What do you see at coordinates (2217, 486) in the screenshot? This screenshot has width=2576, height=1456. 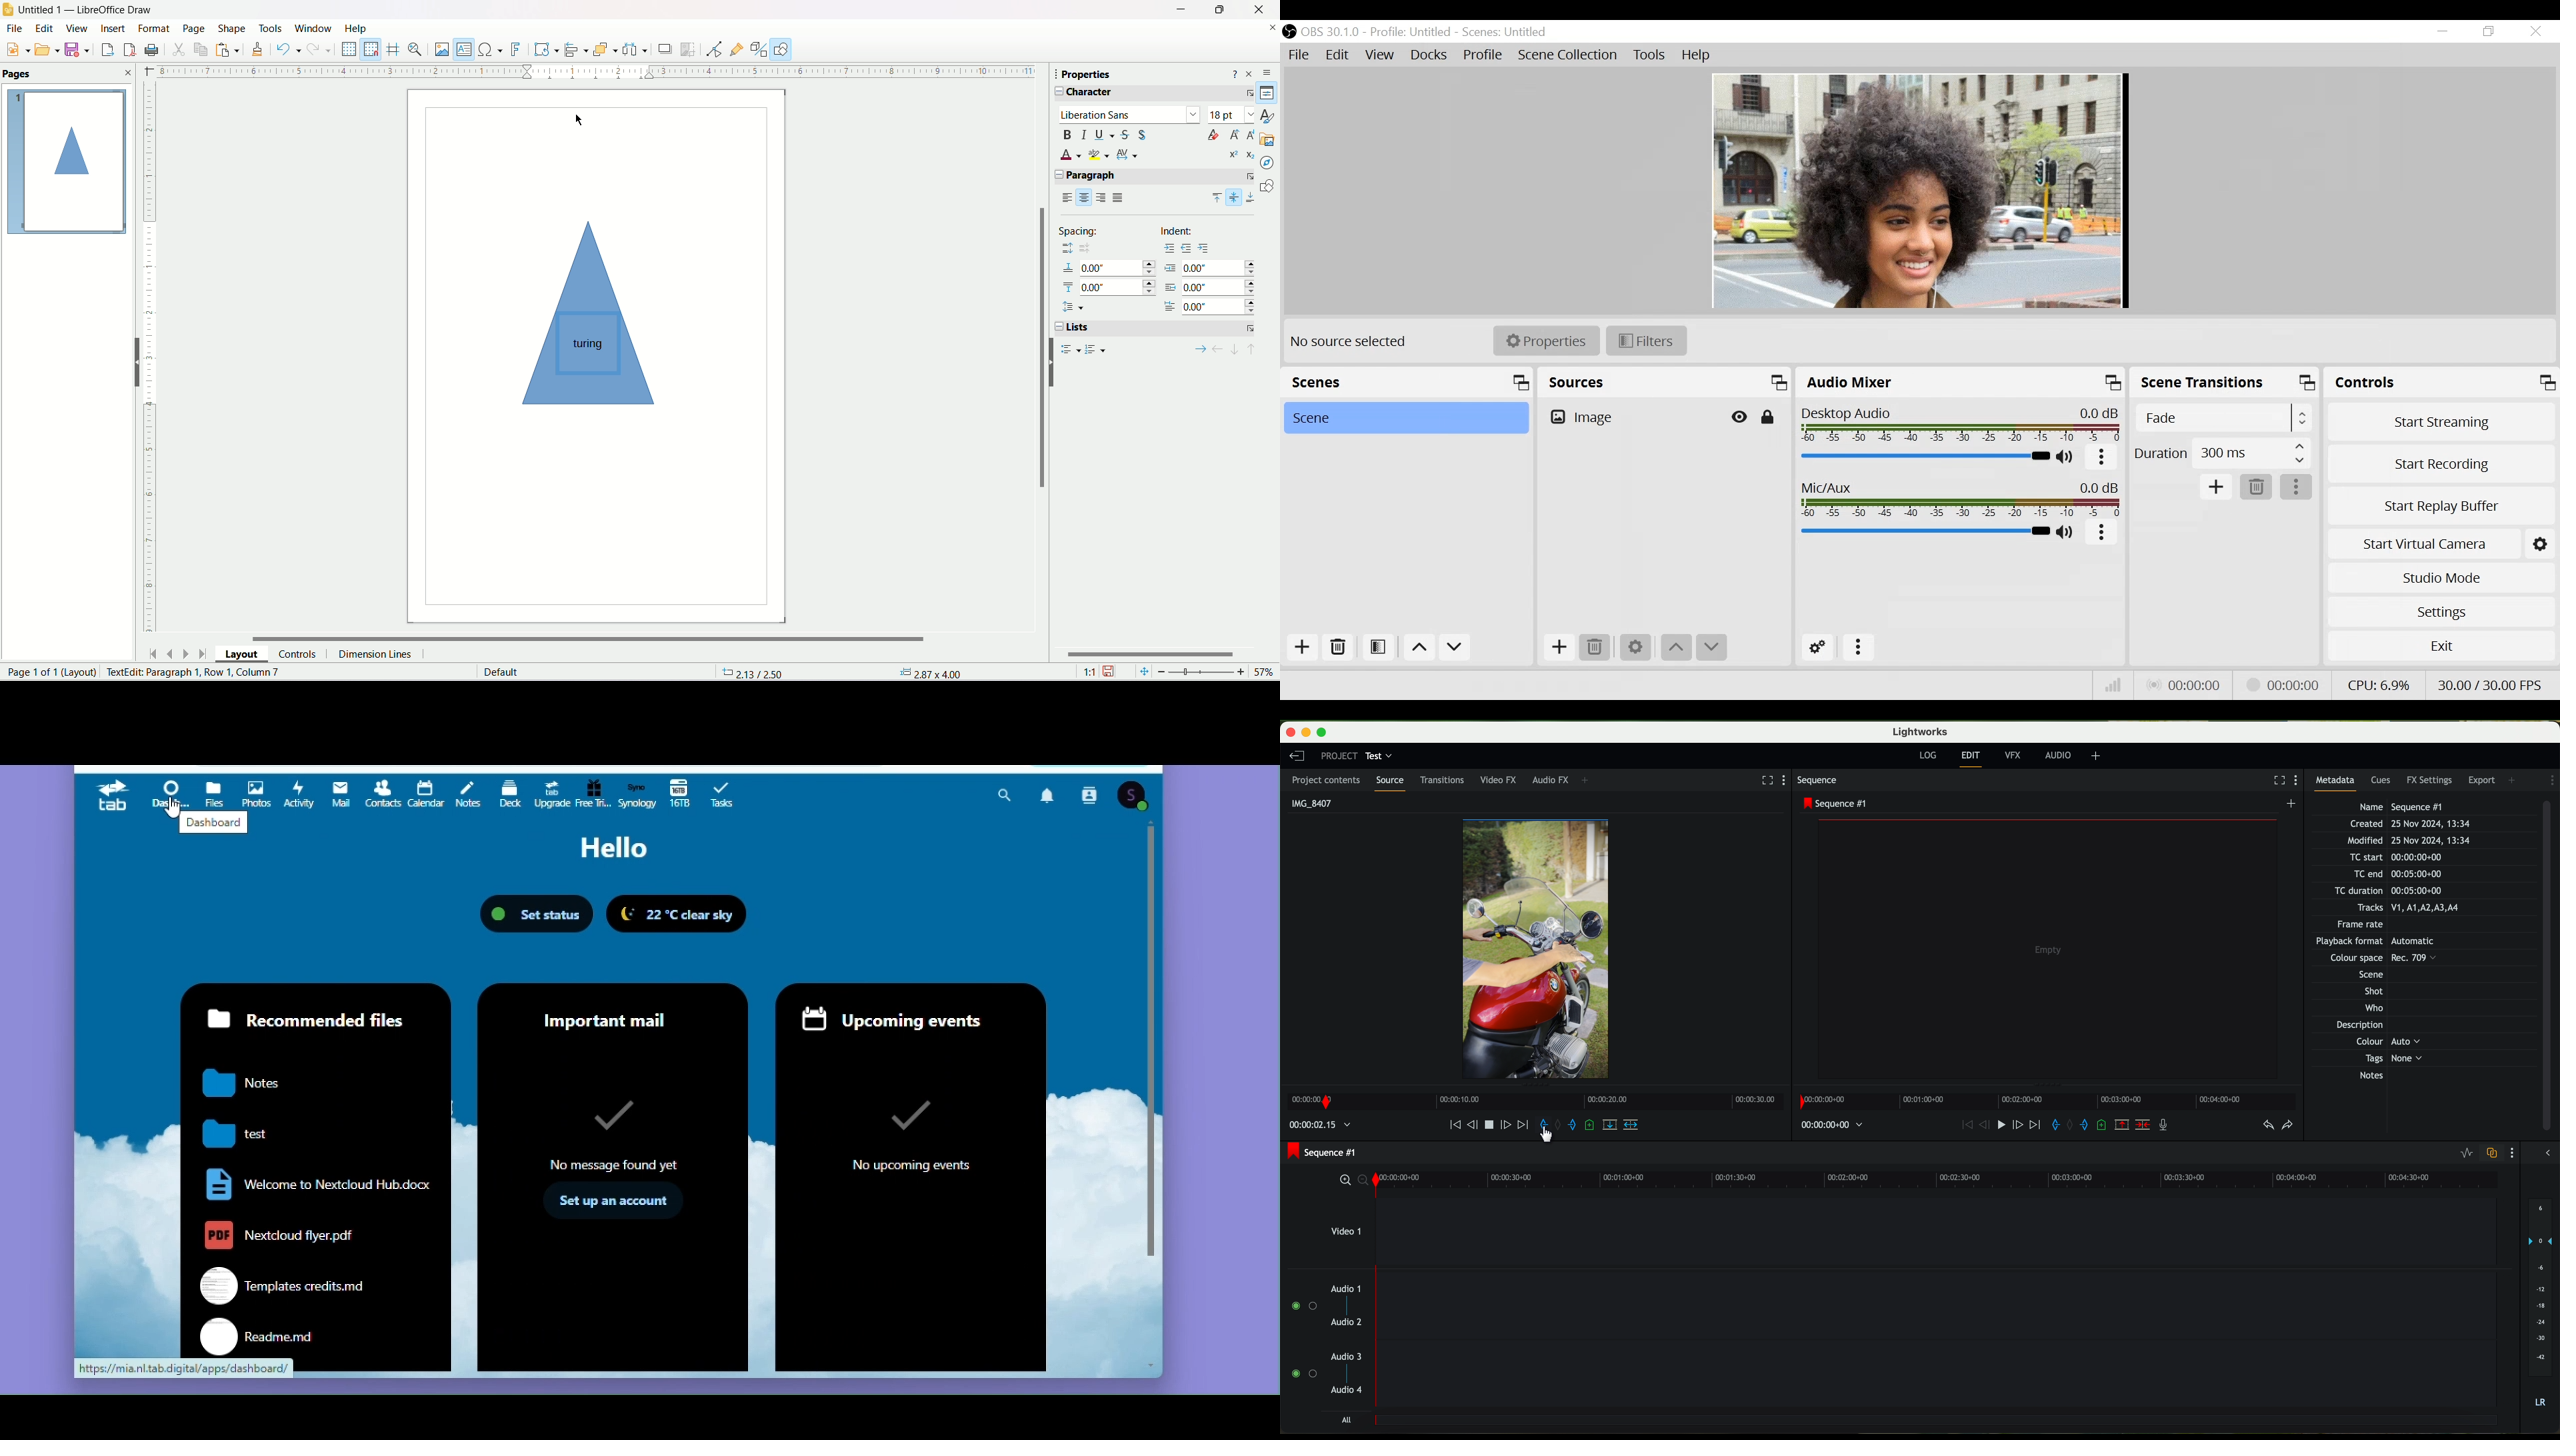 I see `Add ` at bounding box center [2217, 486].